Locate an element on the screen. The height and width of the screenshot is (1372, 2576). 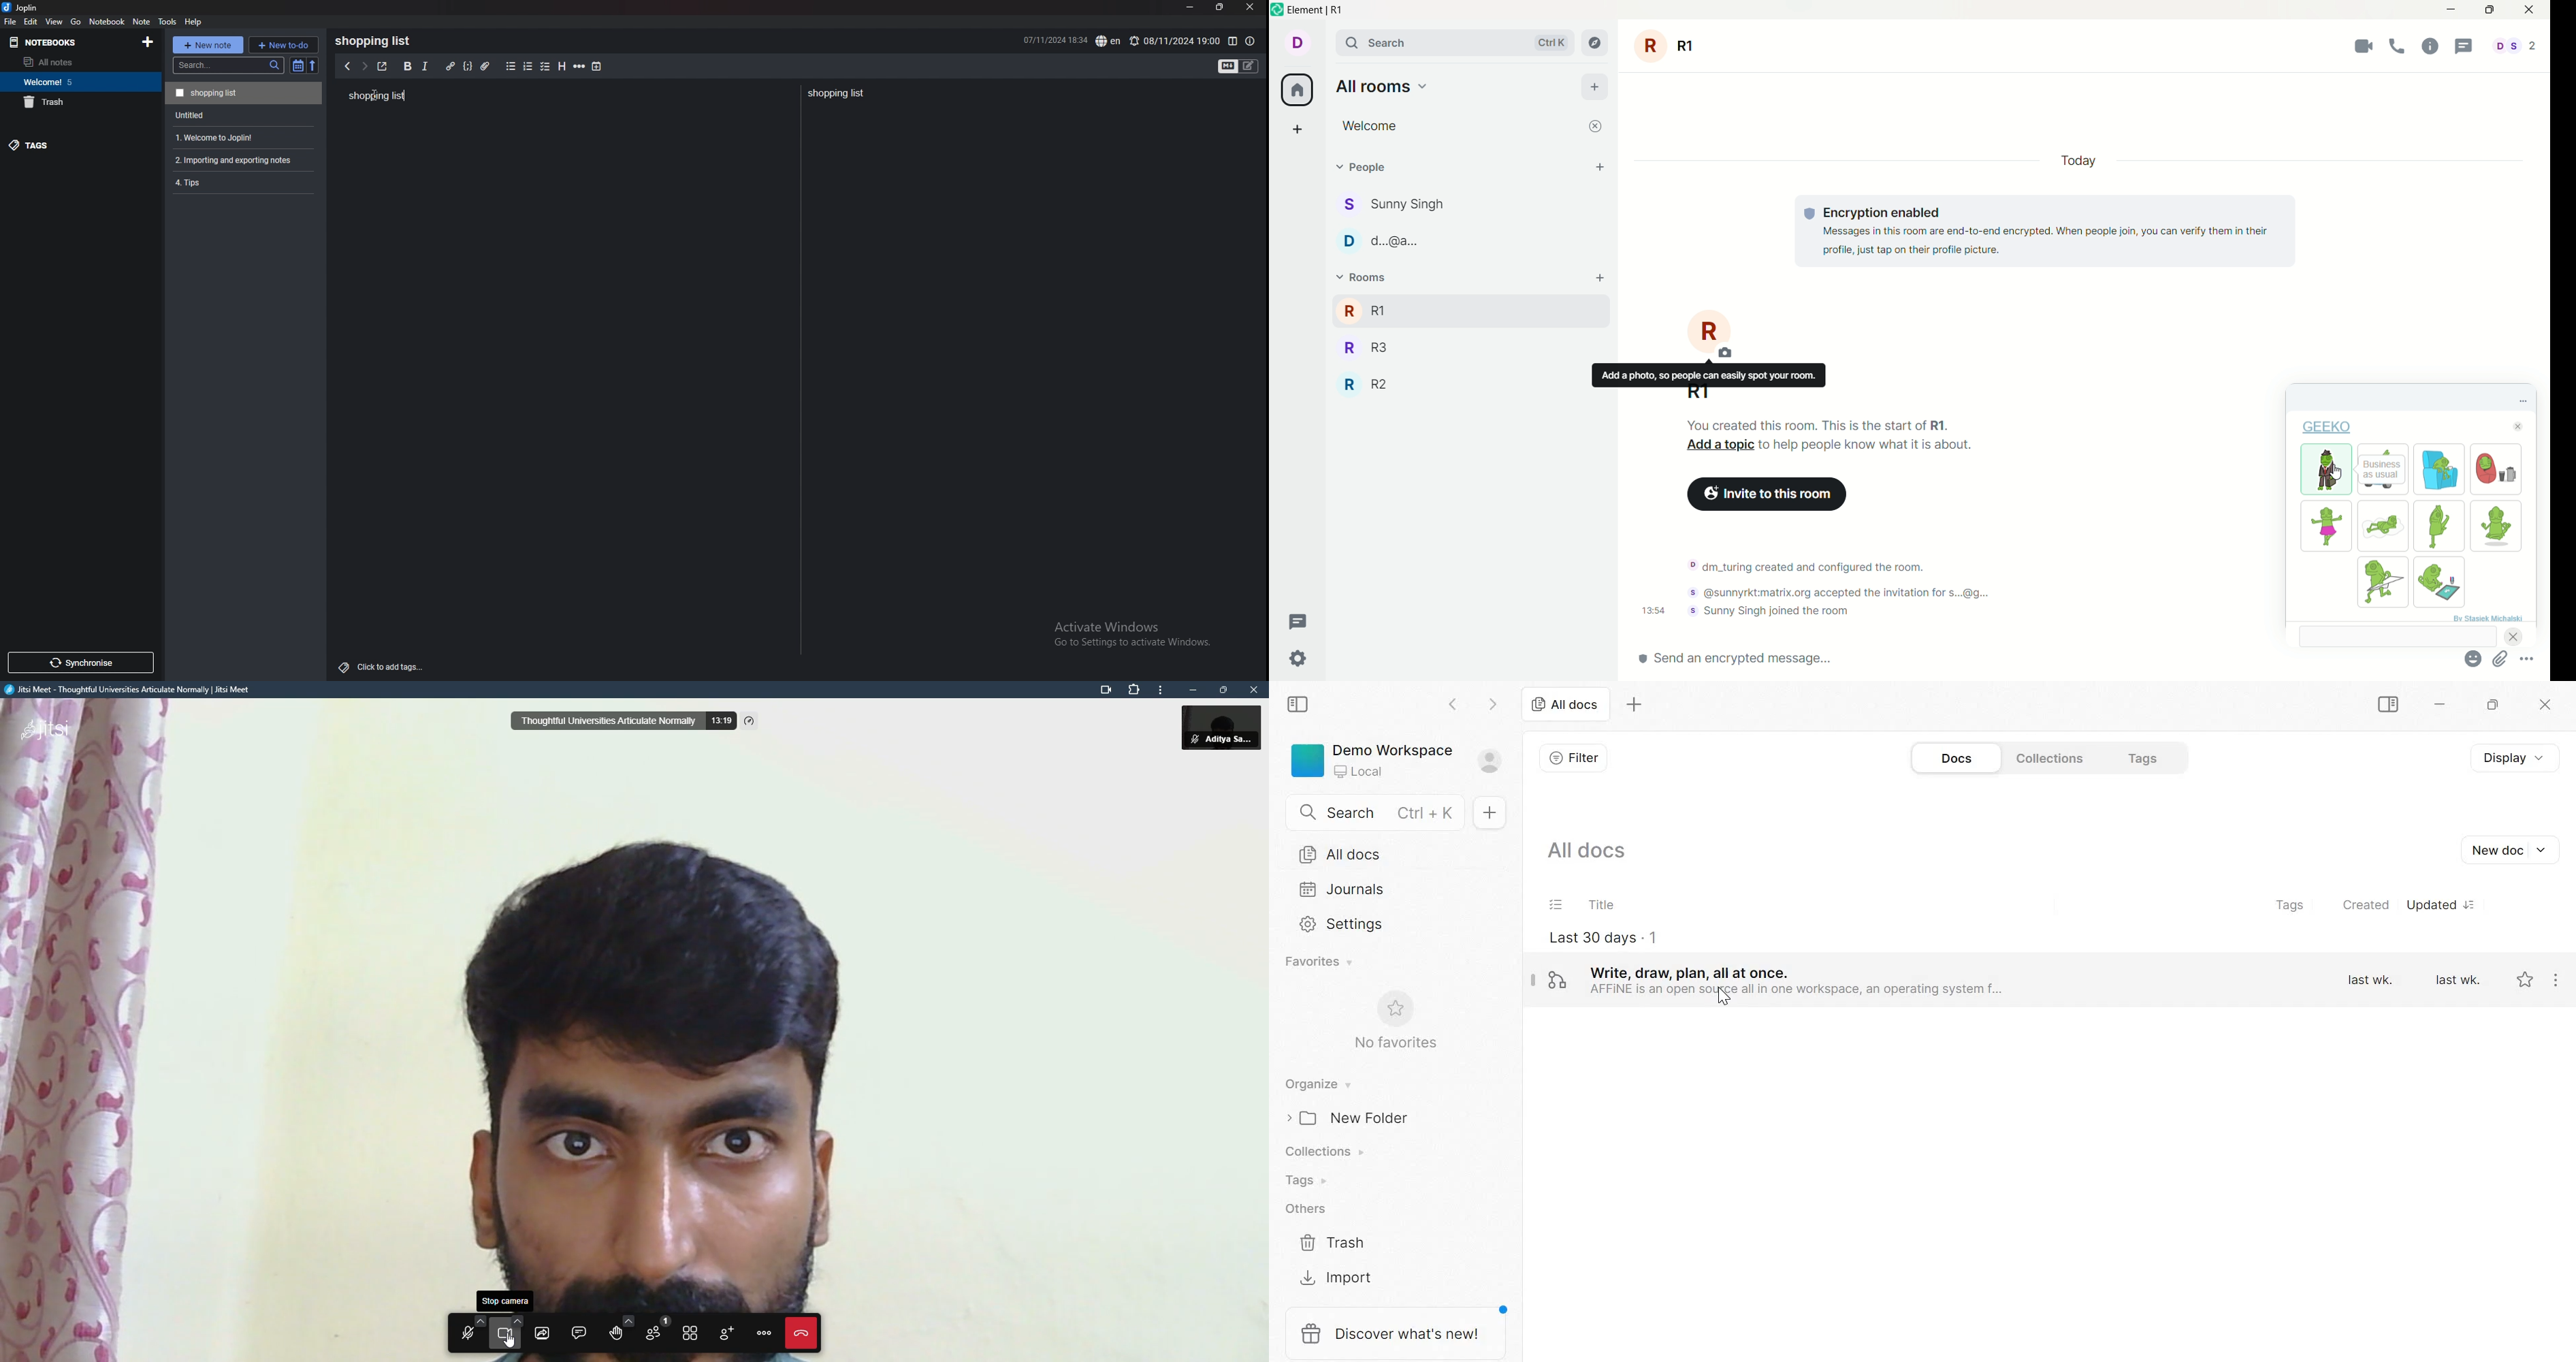
Shopping list is located at coordinates (243, 92).